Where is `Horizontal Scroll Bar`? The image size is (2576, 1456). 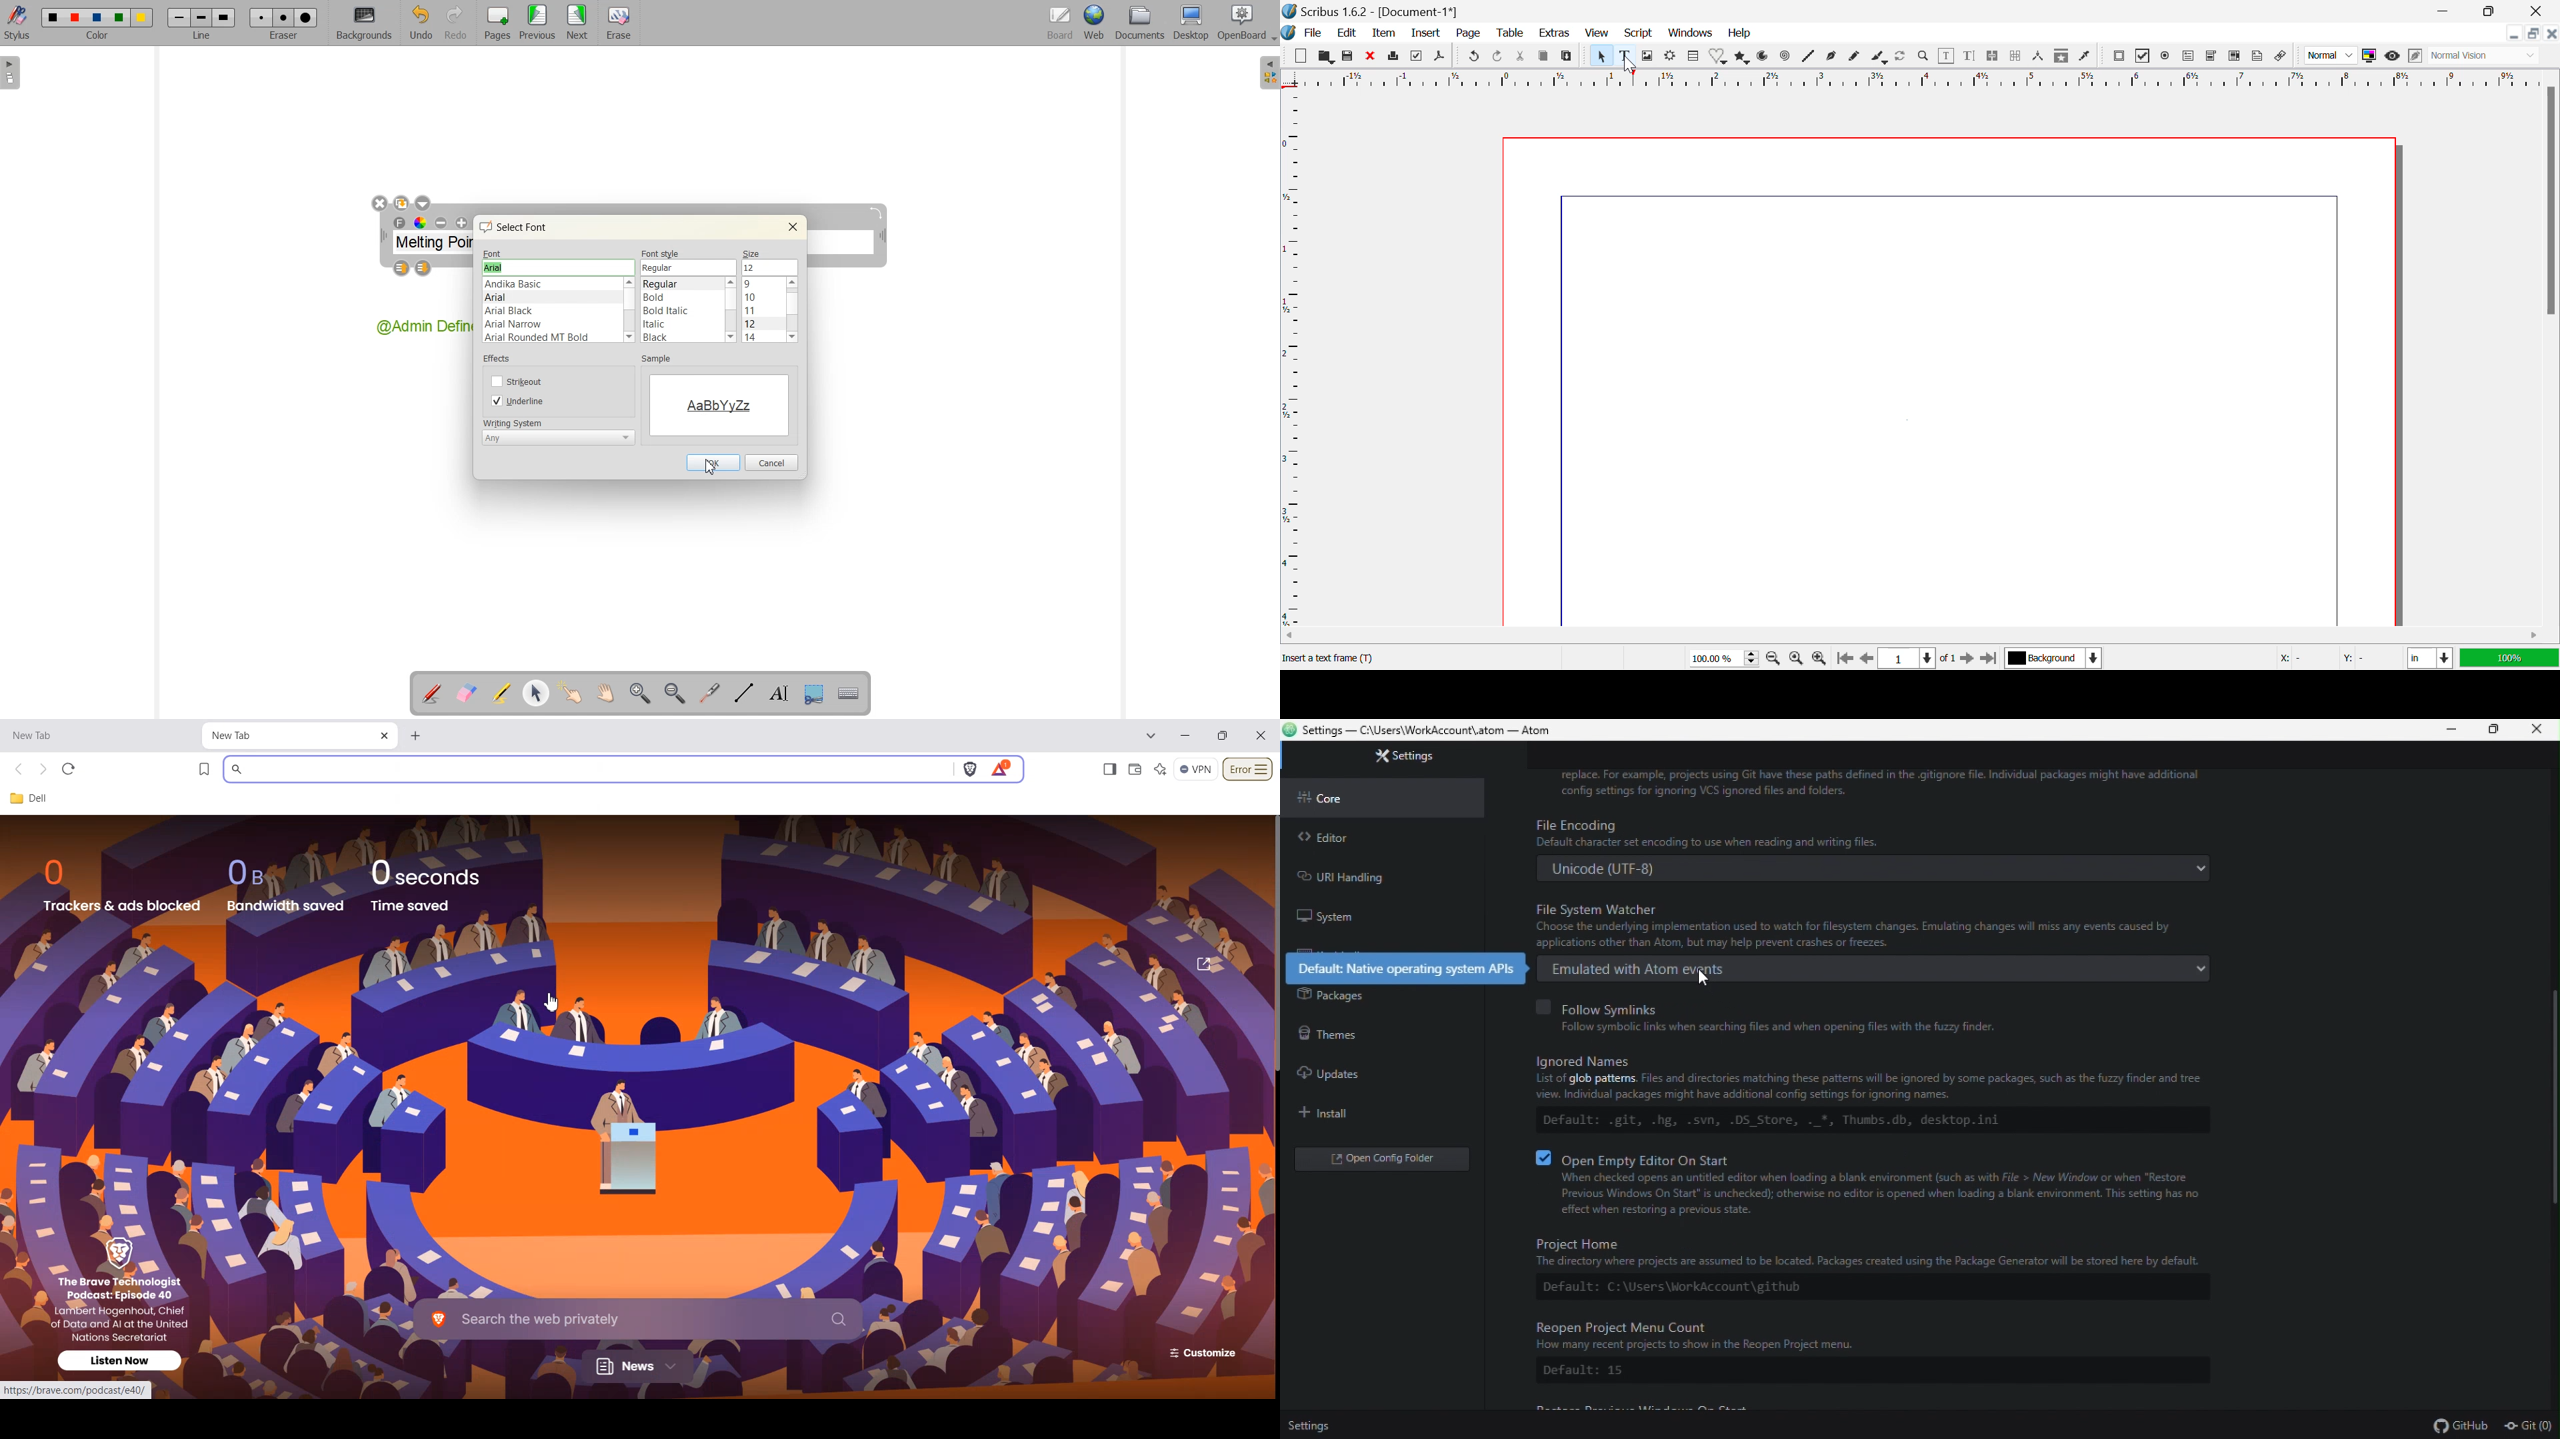
Horizontal Scroll Bar is located at coordinates (1903, 636).